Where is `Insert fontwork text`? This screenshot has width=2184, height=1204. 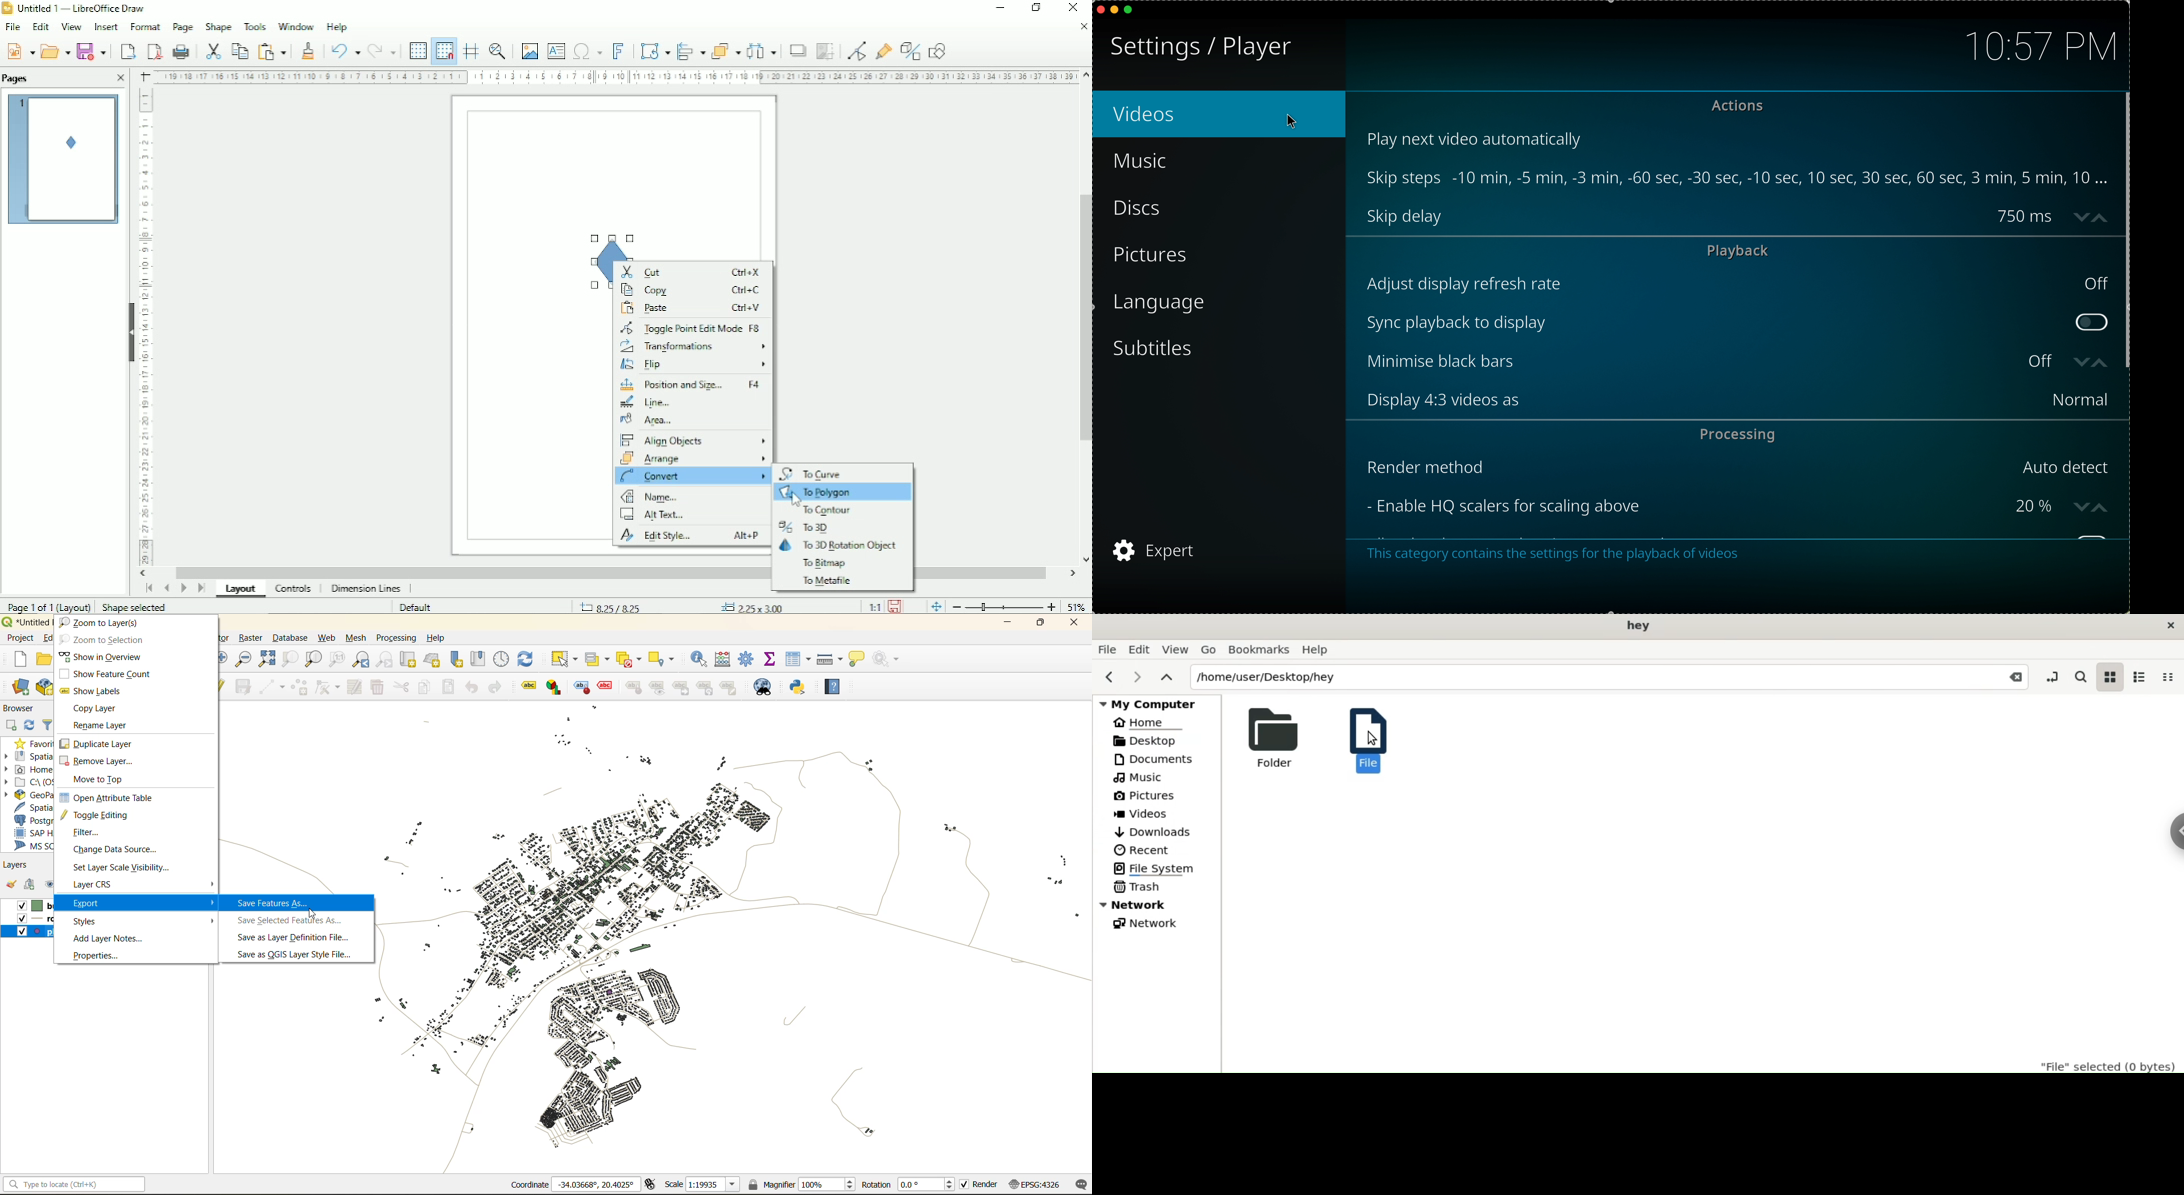
Insert fontwork text is located at coordinates (618, 50).